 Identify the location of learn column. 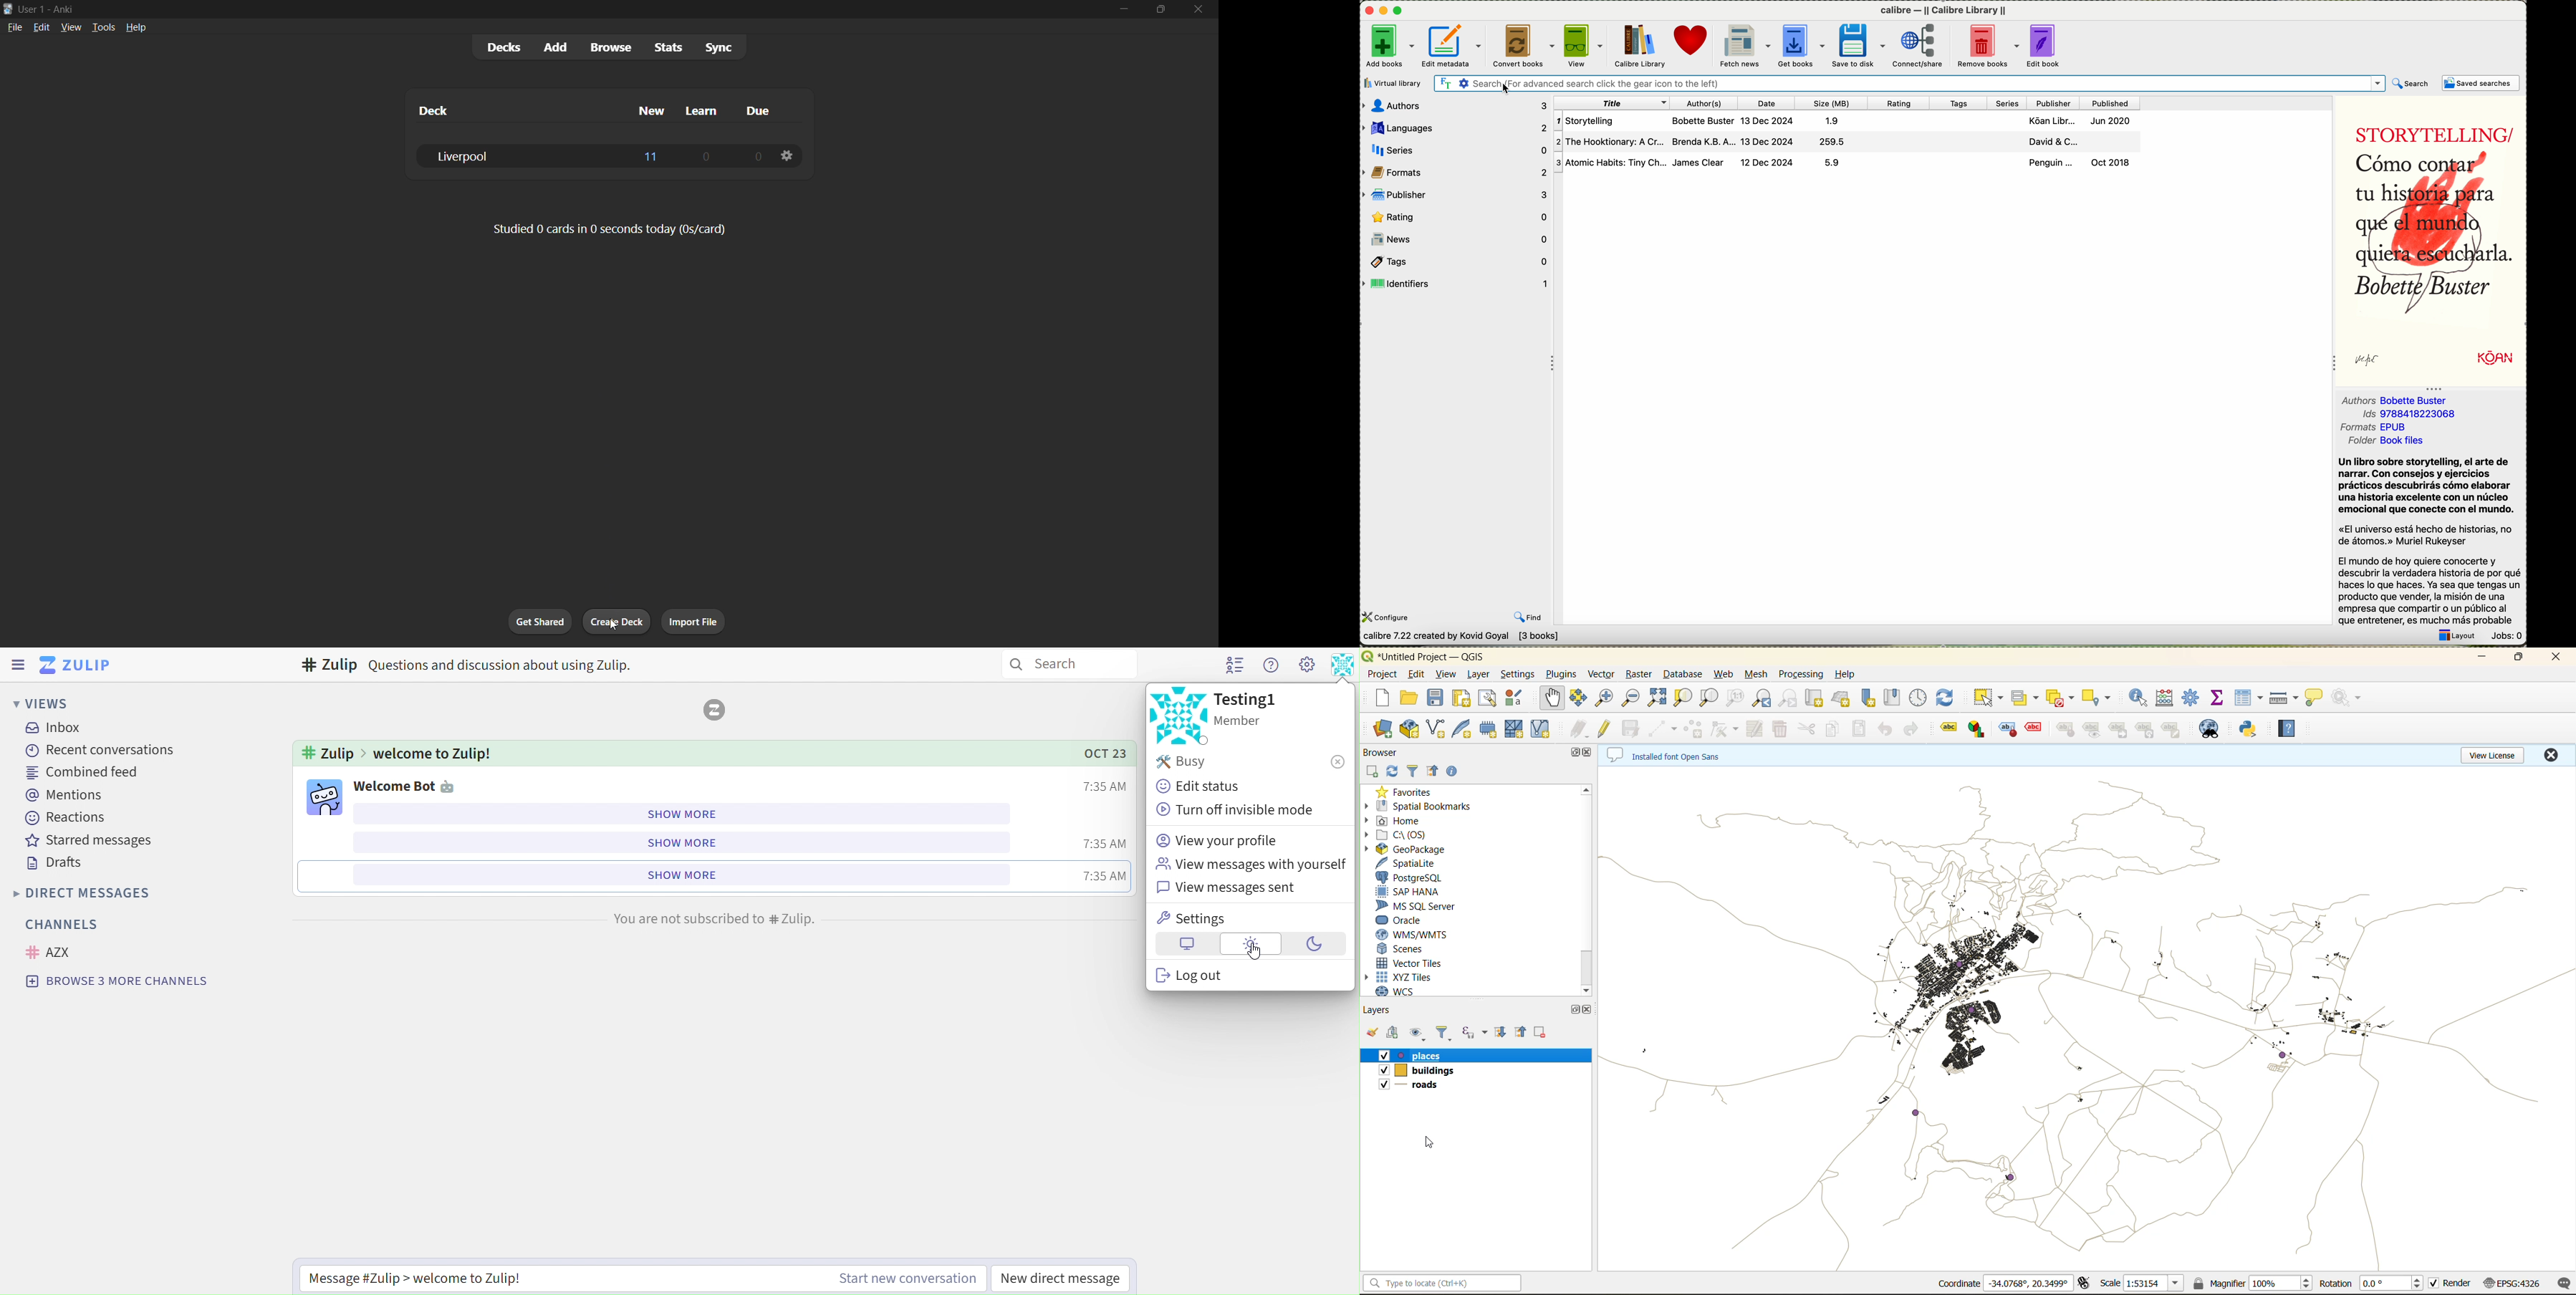
(703, 110).